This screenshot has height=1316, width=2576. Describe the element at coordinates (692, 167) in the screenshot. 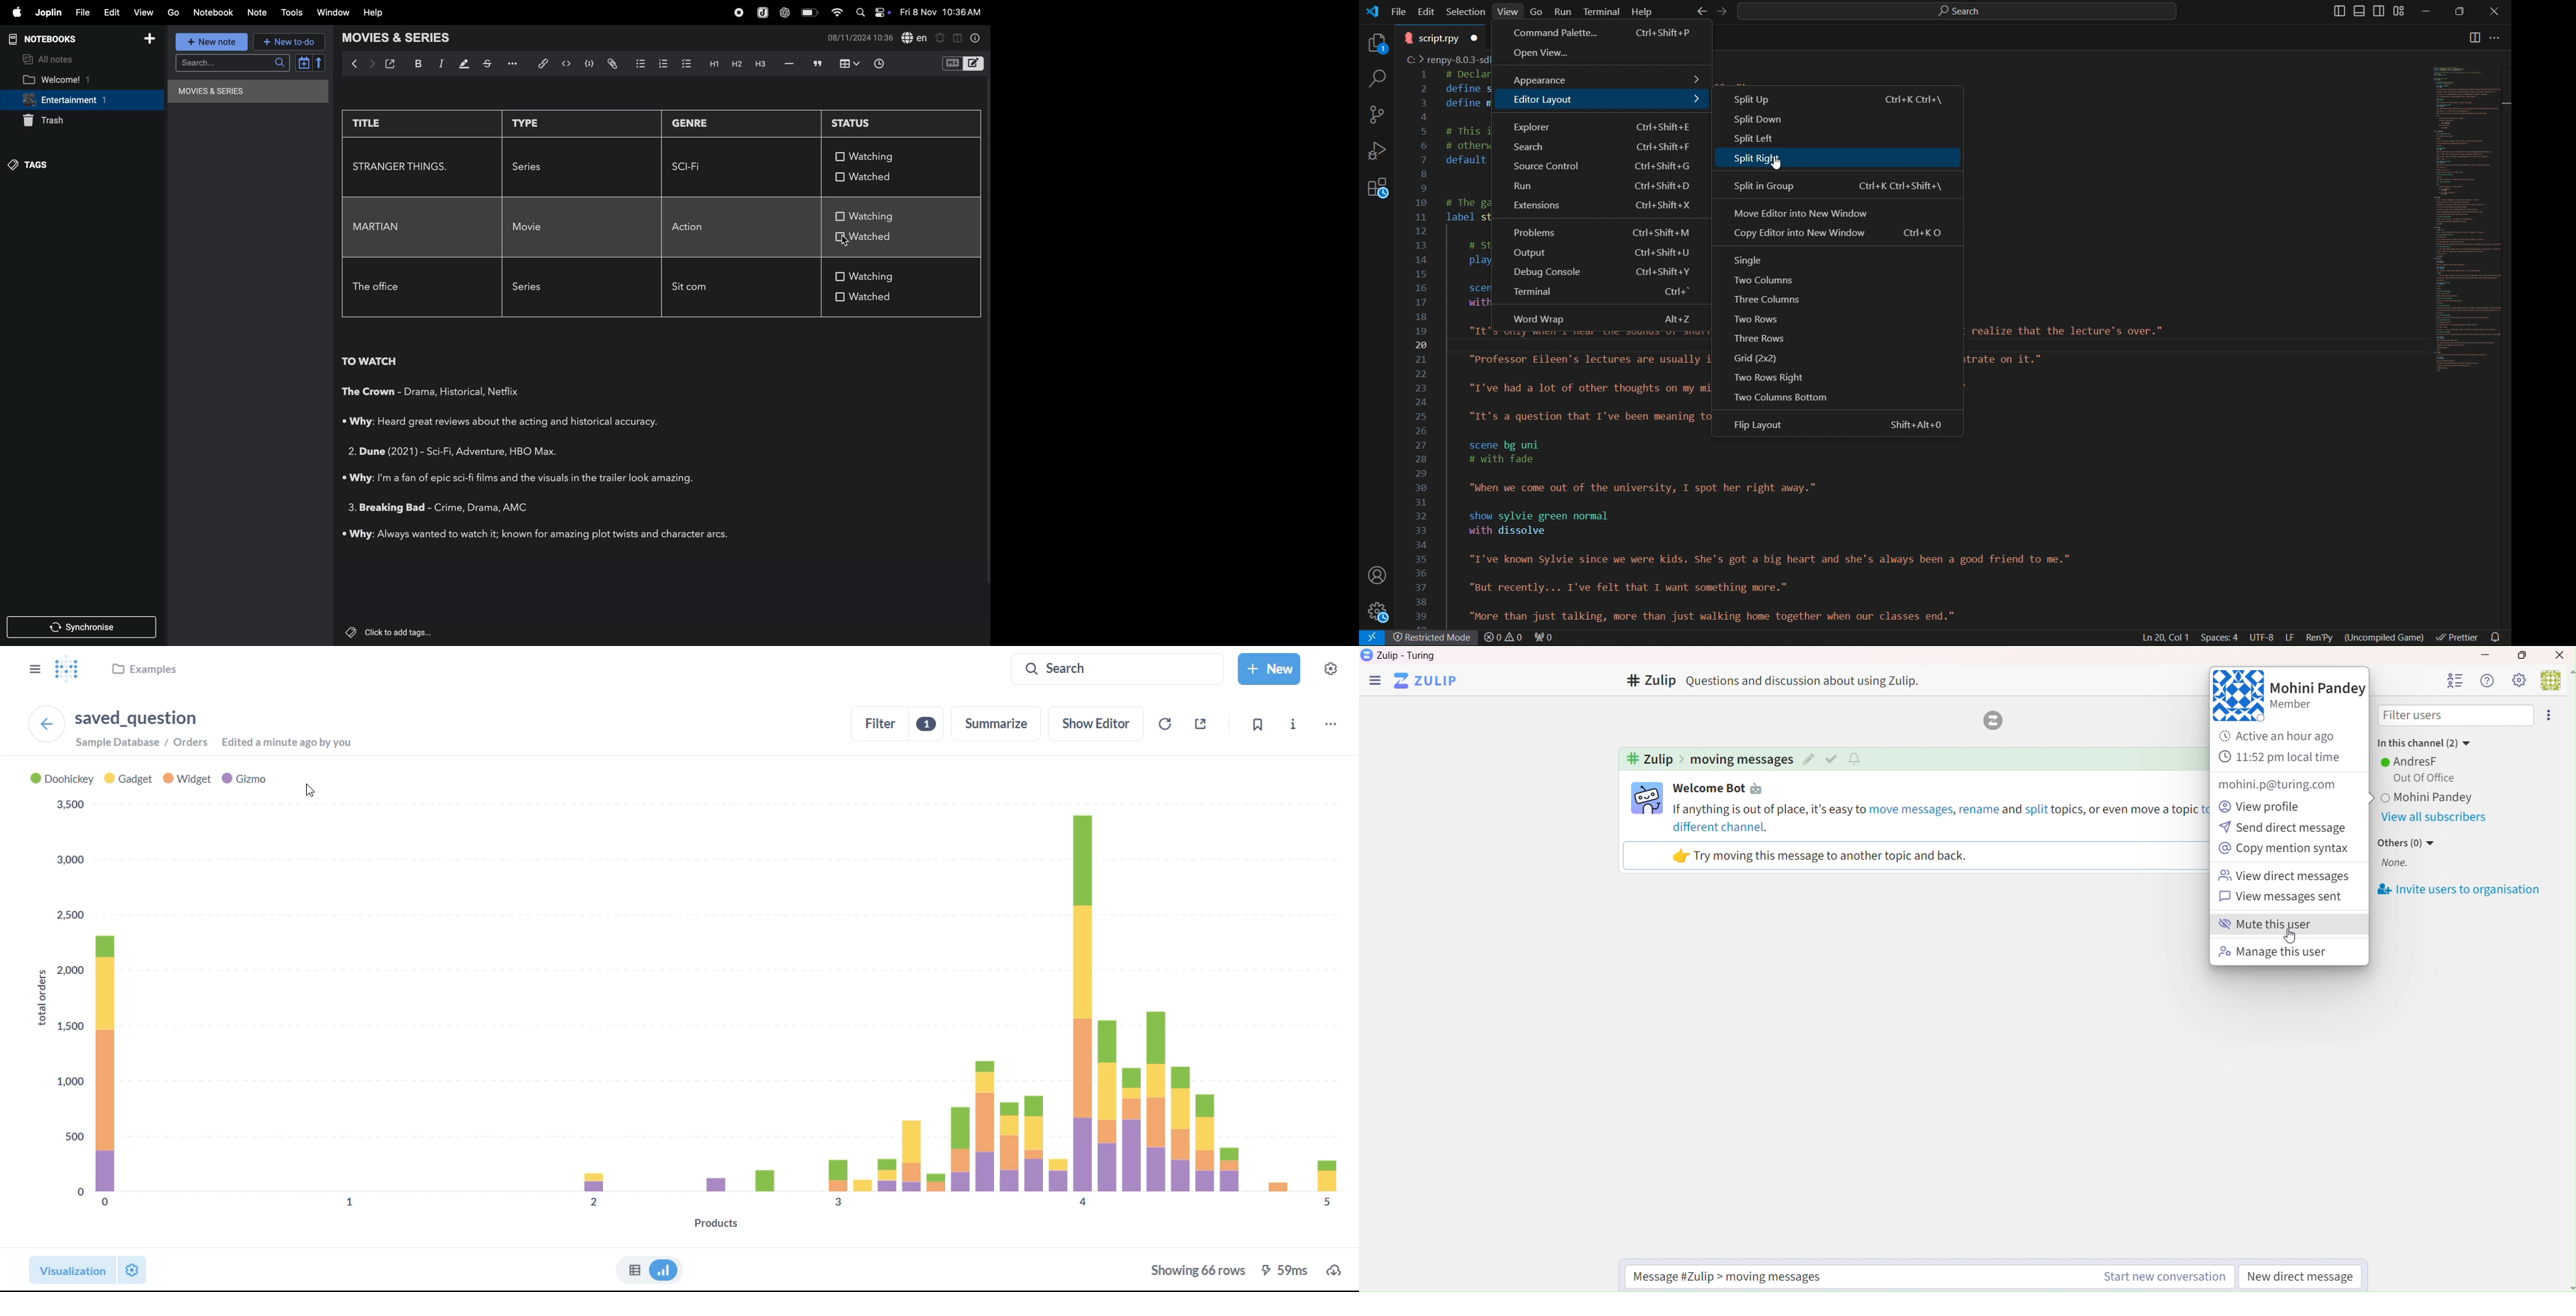

I see `sci fi` at that location.